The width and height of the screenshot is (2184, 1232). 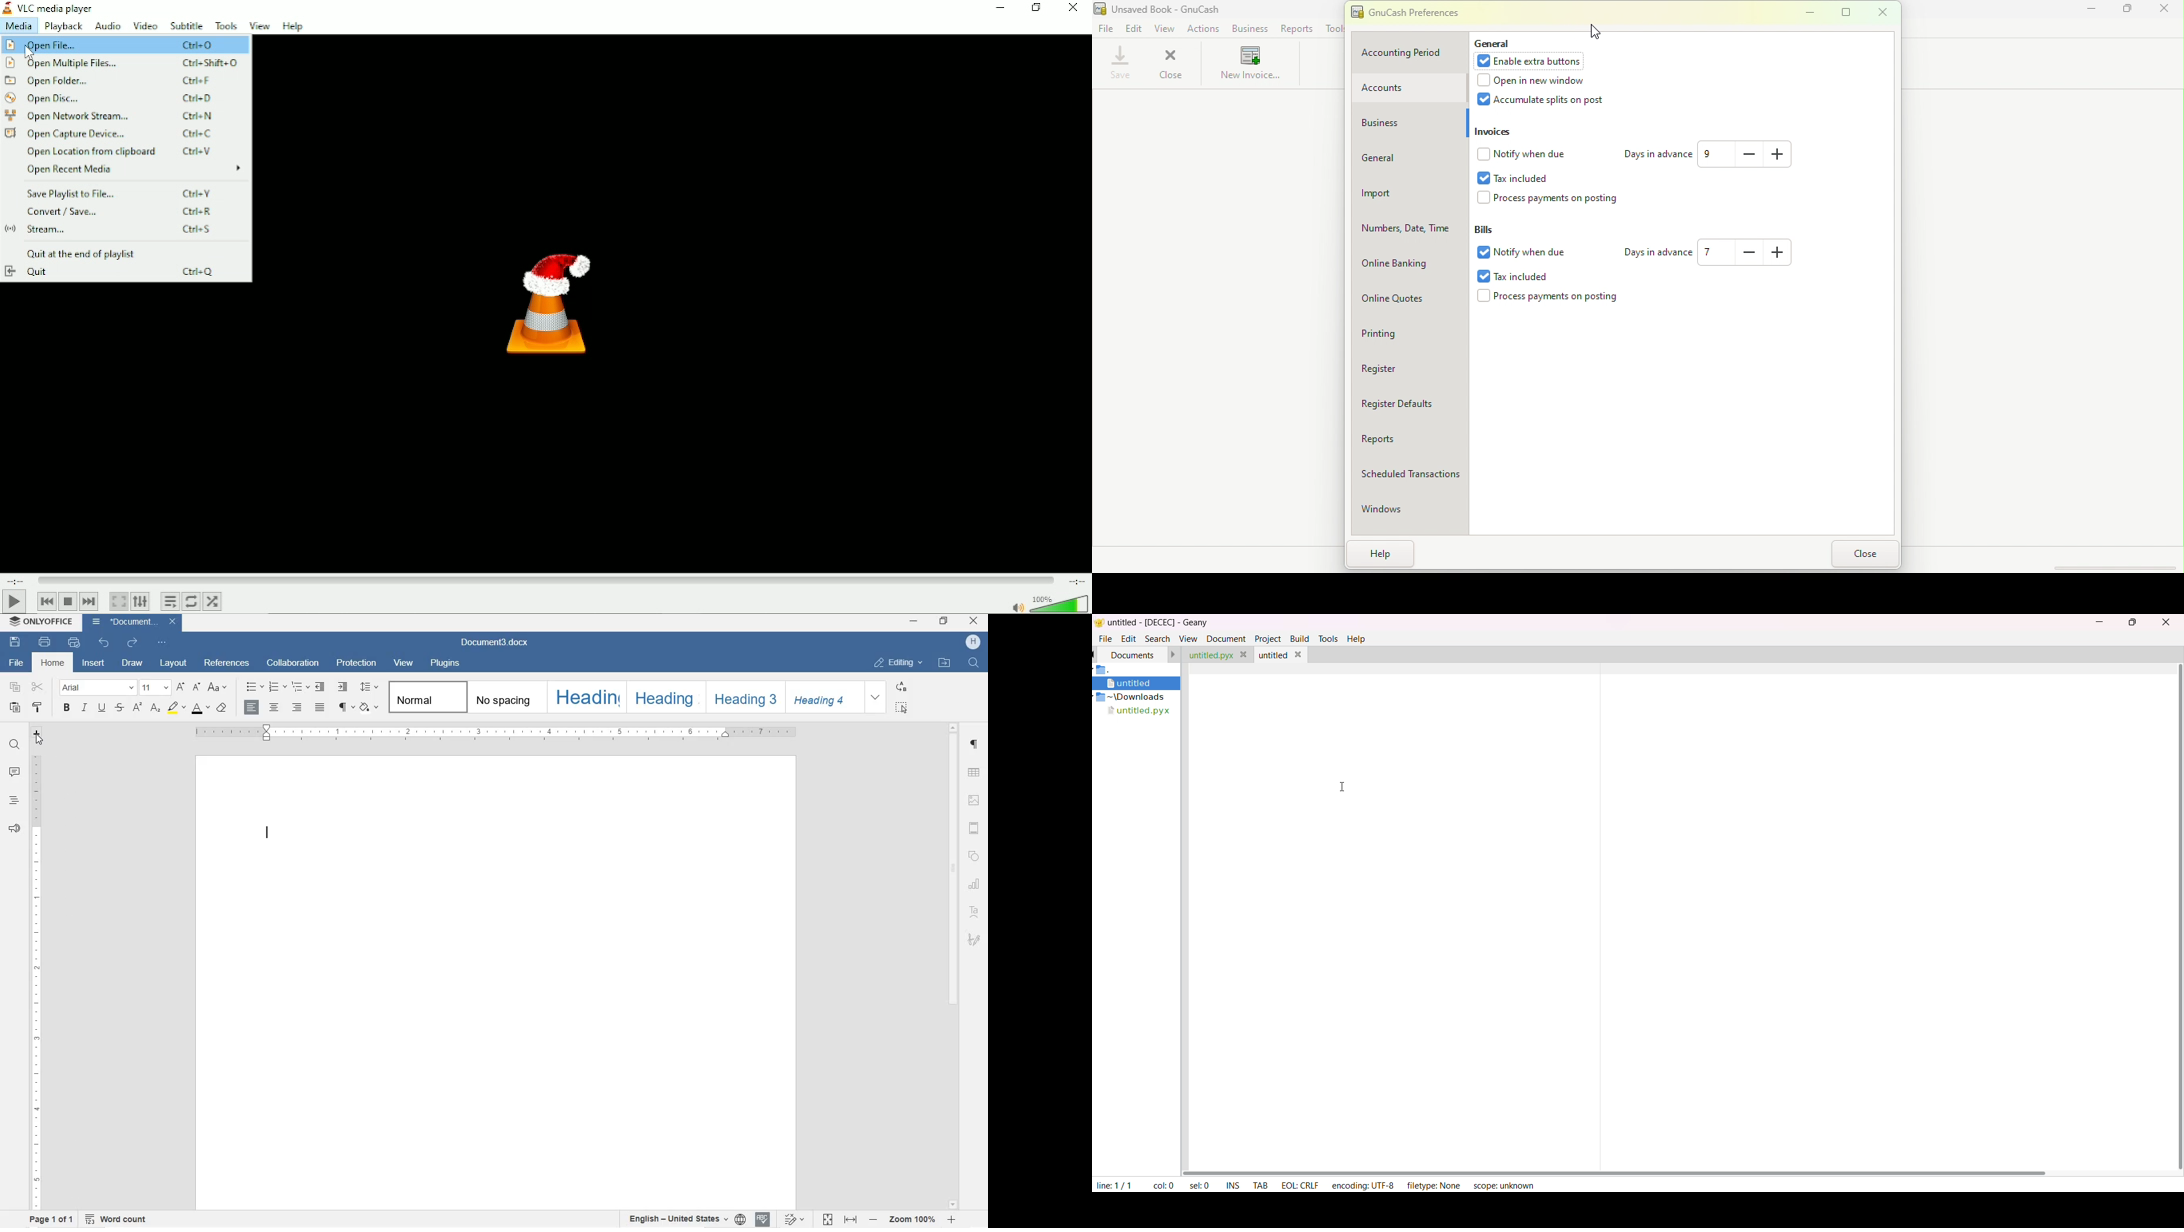 I want to click on PARAGRAPH SETTINGS, so click(x=975, y=744).